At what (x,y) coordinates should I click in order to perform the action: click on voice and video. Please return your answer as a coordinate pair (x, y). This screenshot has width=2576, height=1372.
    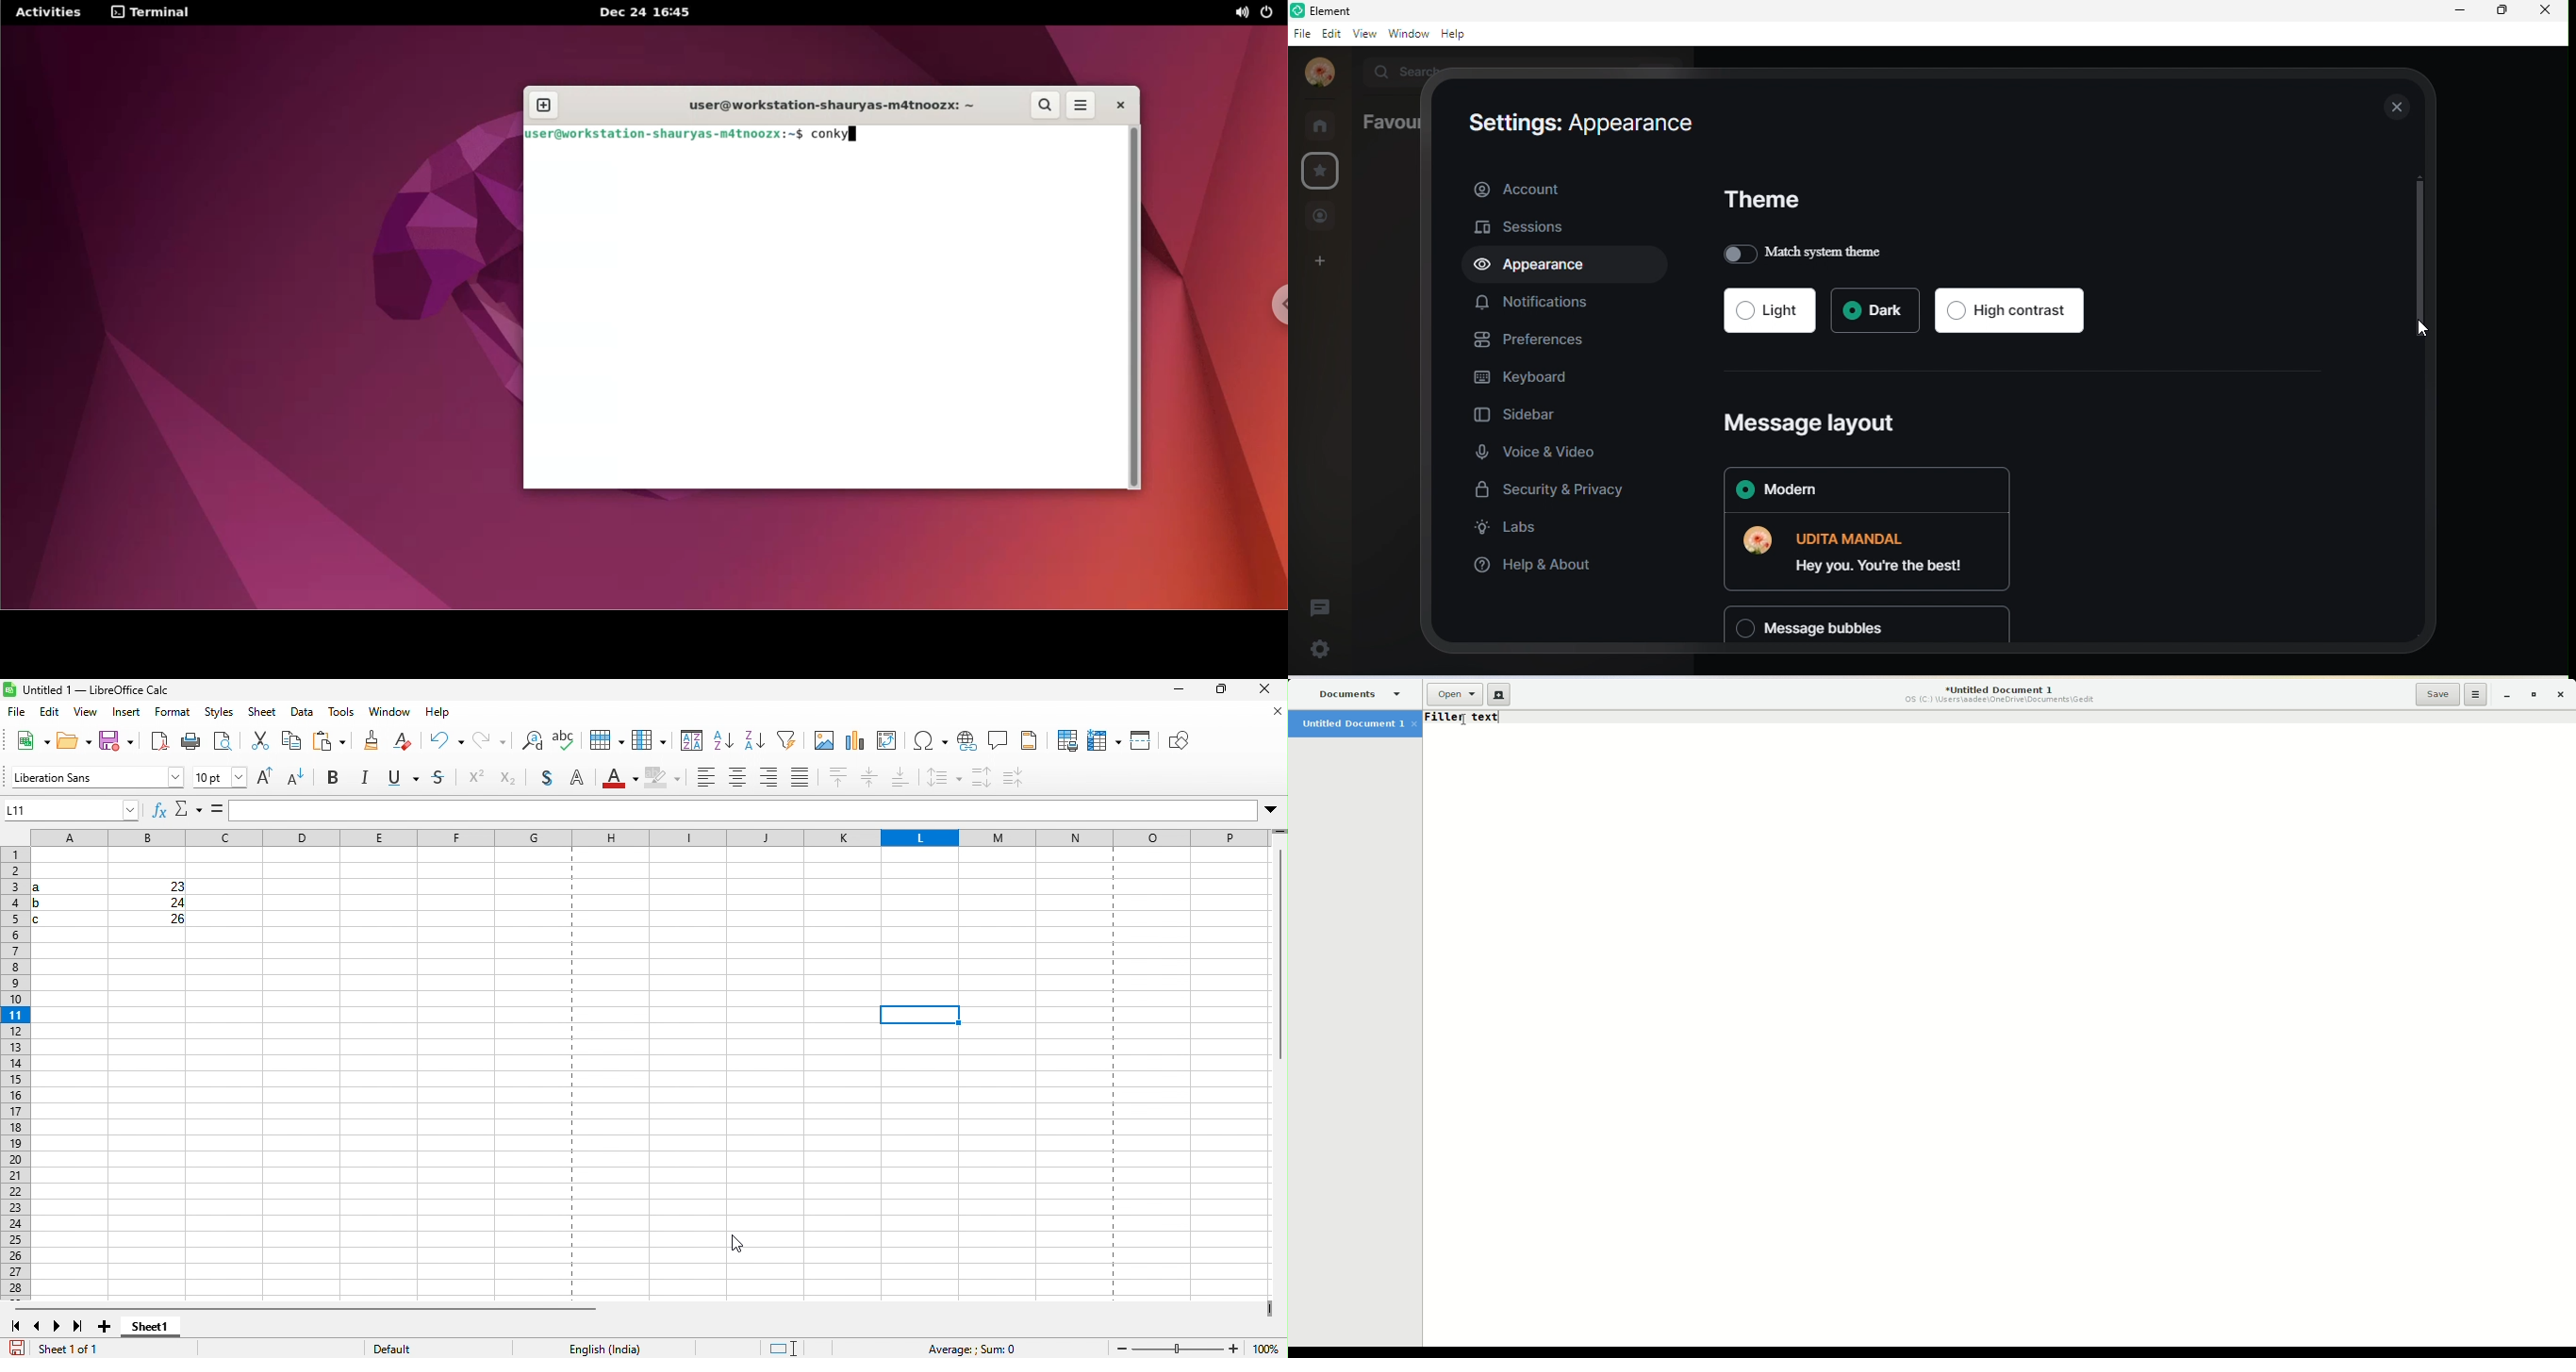
    Looking at the image, I should click on (1541, 449).